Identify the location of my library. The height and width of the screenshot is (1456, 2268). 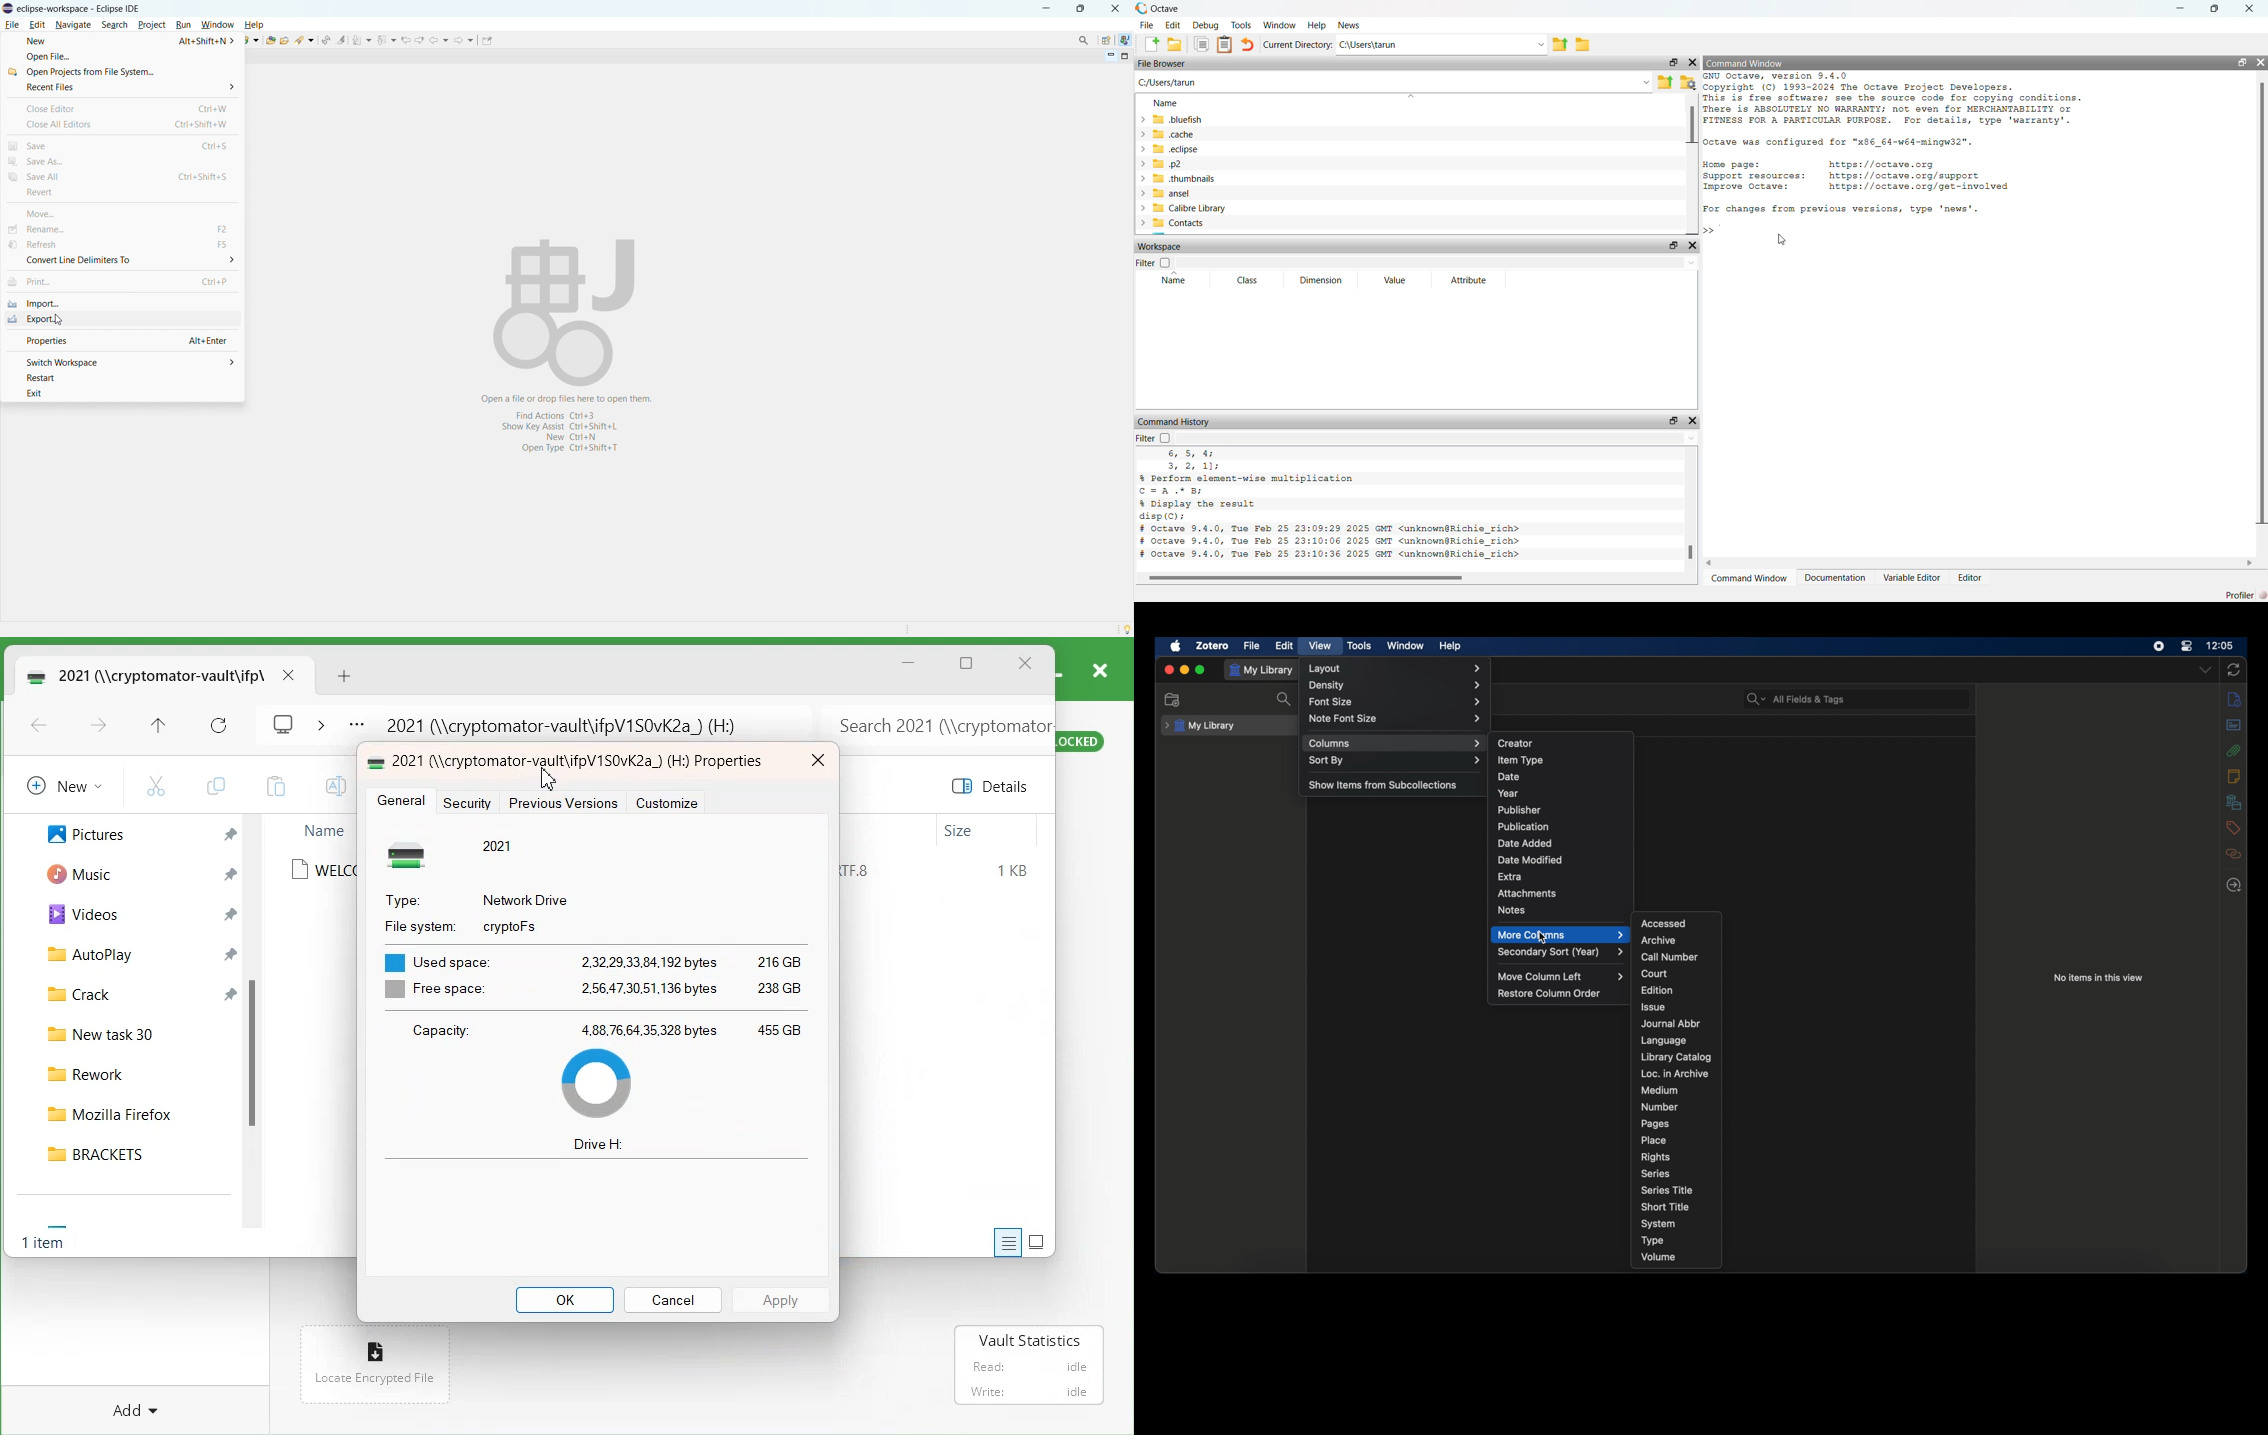
(1198, 726).